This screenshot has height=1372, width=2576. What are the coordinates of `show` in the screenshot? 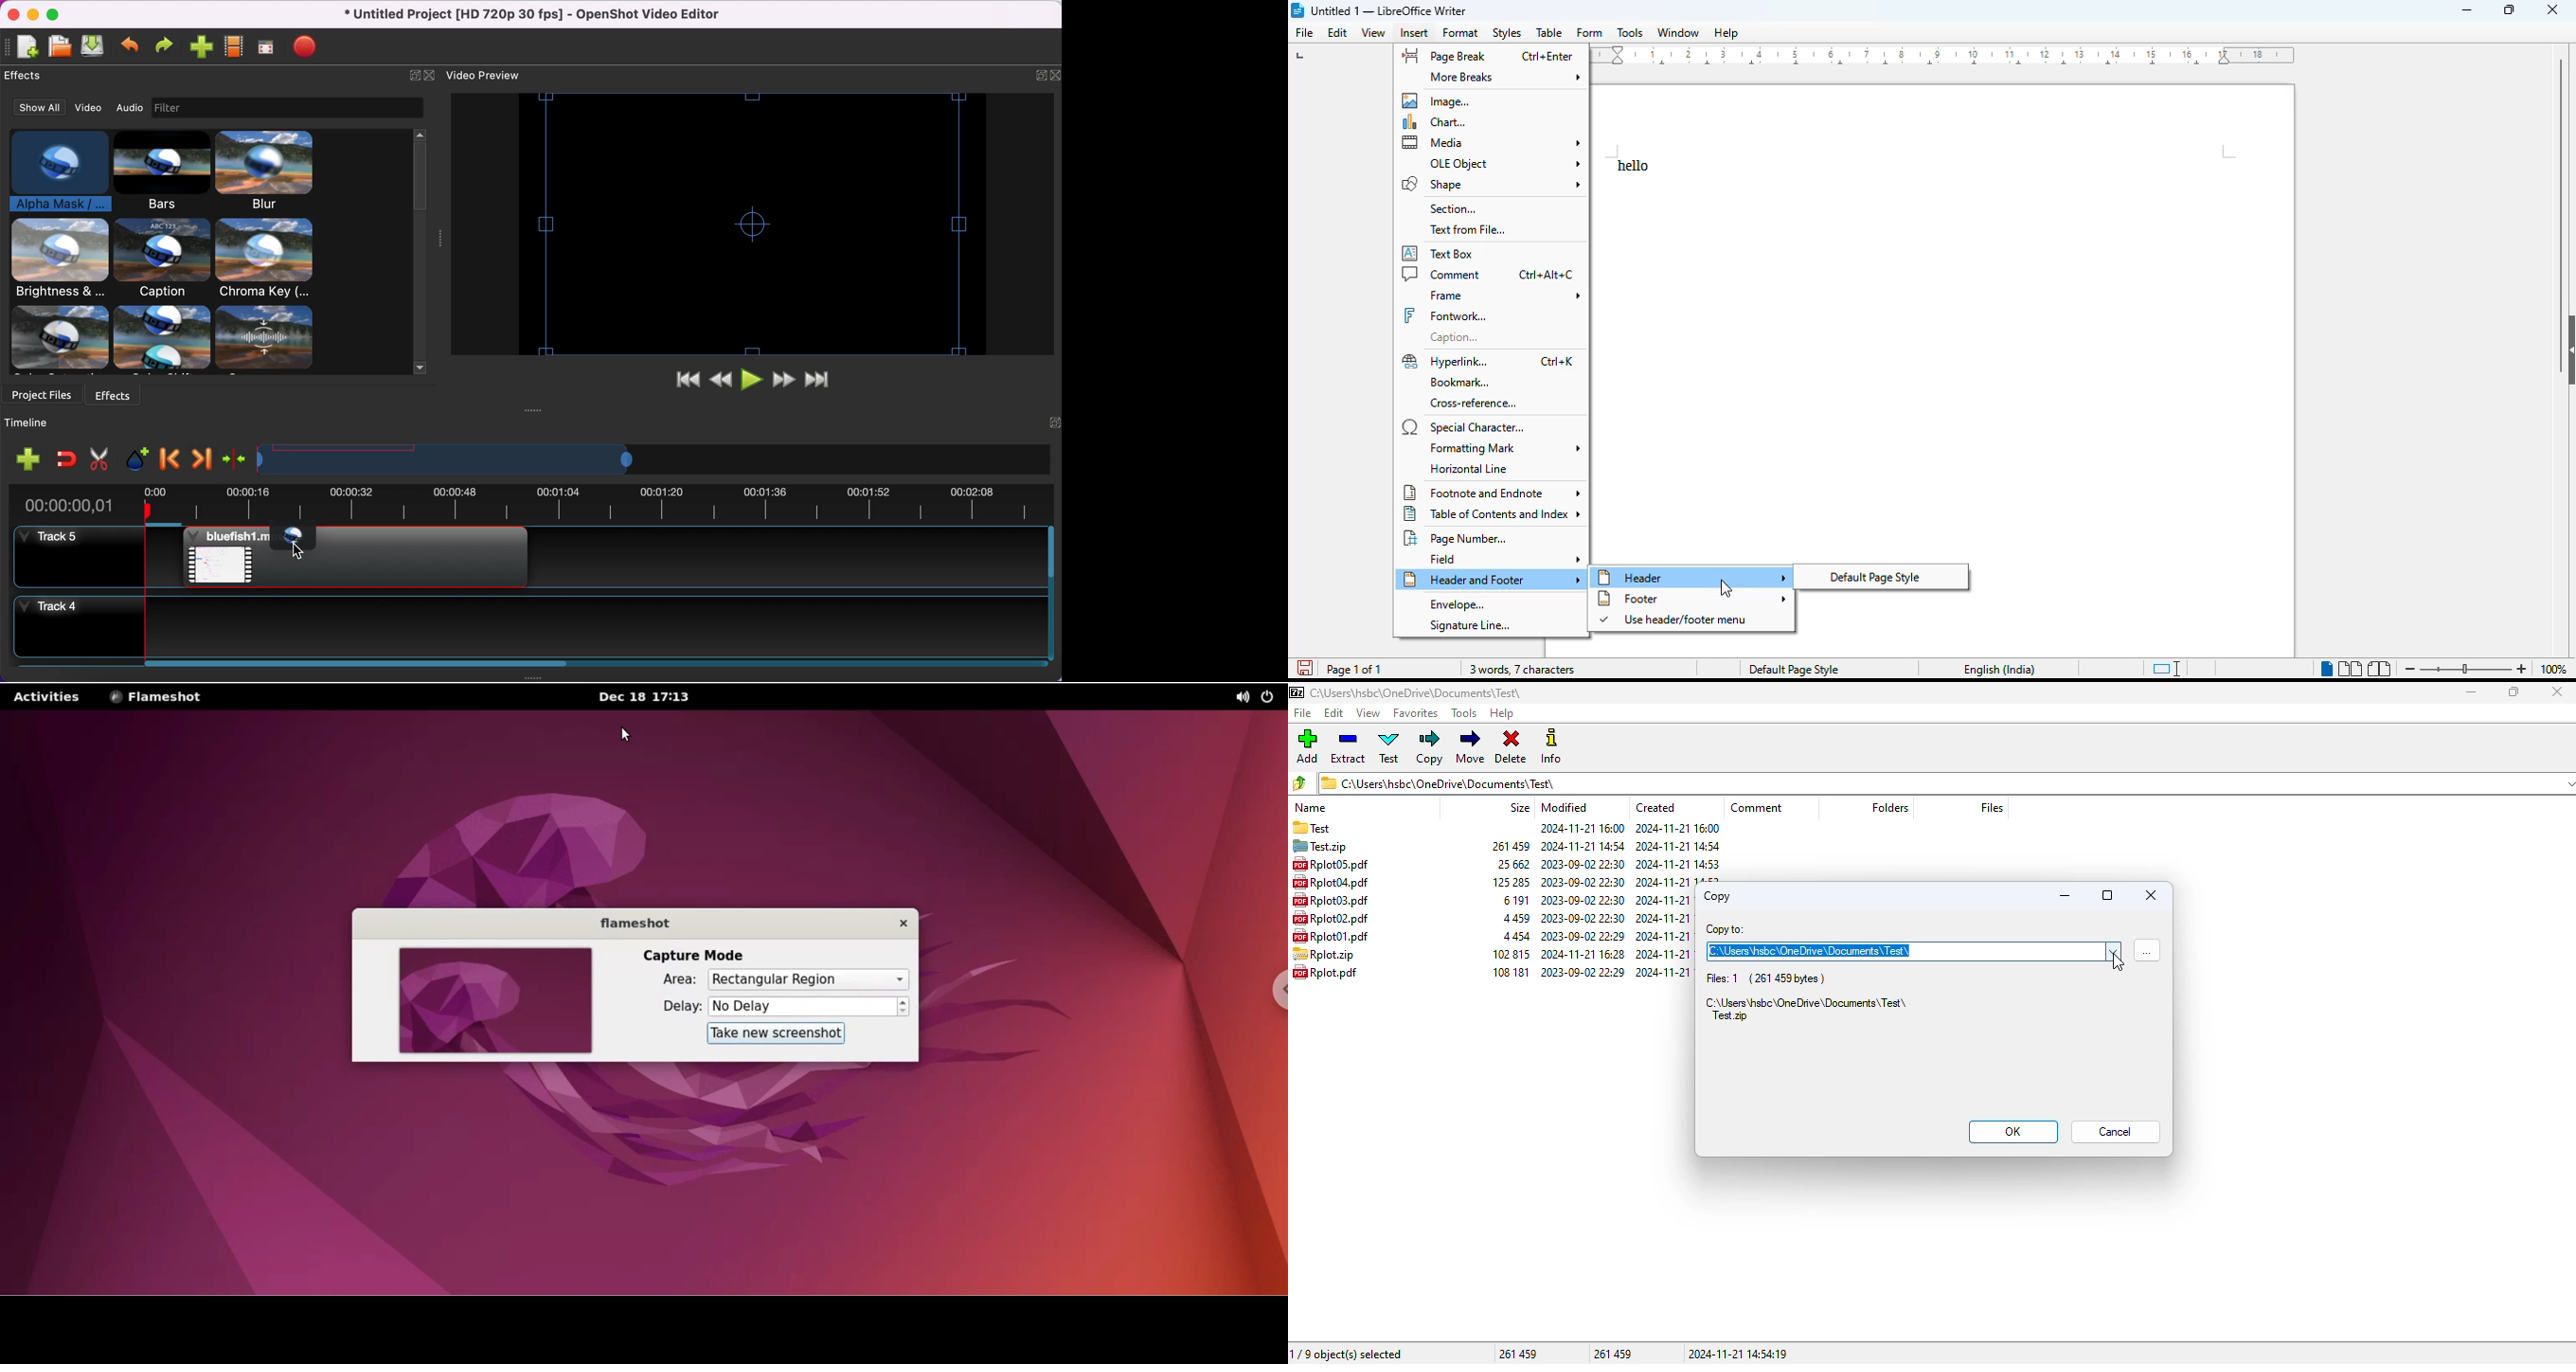 It's located at (2568, 350).